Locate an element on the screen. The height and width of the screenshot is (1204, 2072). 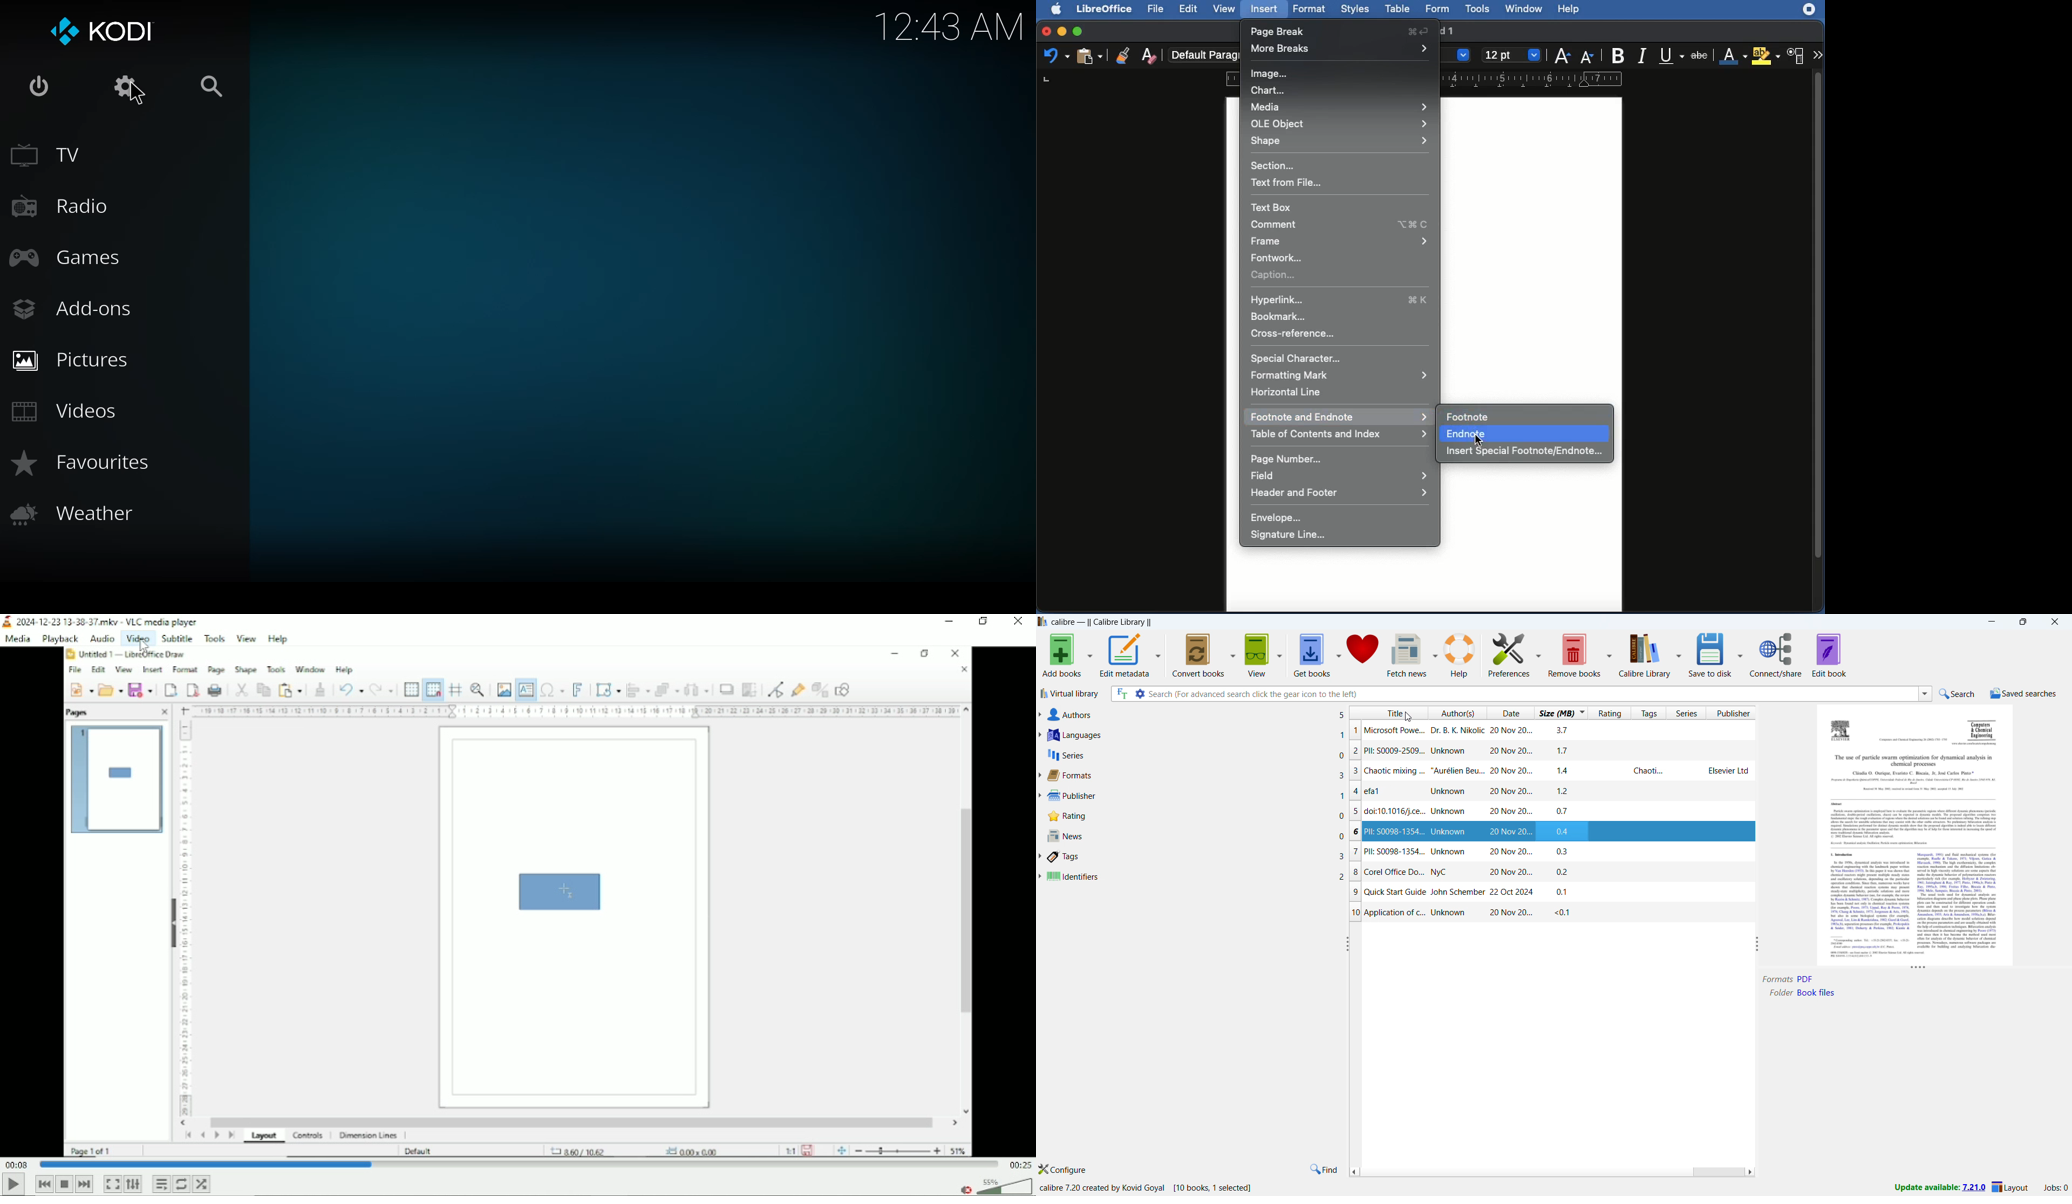
Italics is located at coordinates (1645, 55).